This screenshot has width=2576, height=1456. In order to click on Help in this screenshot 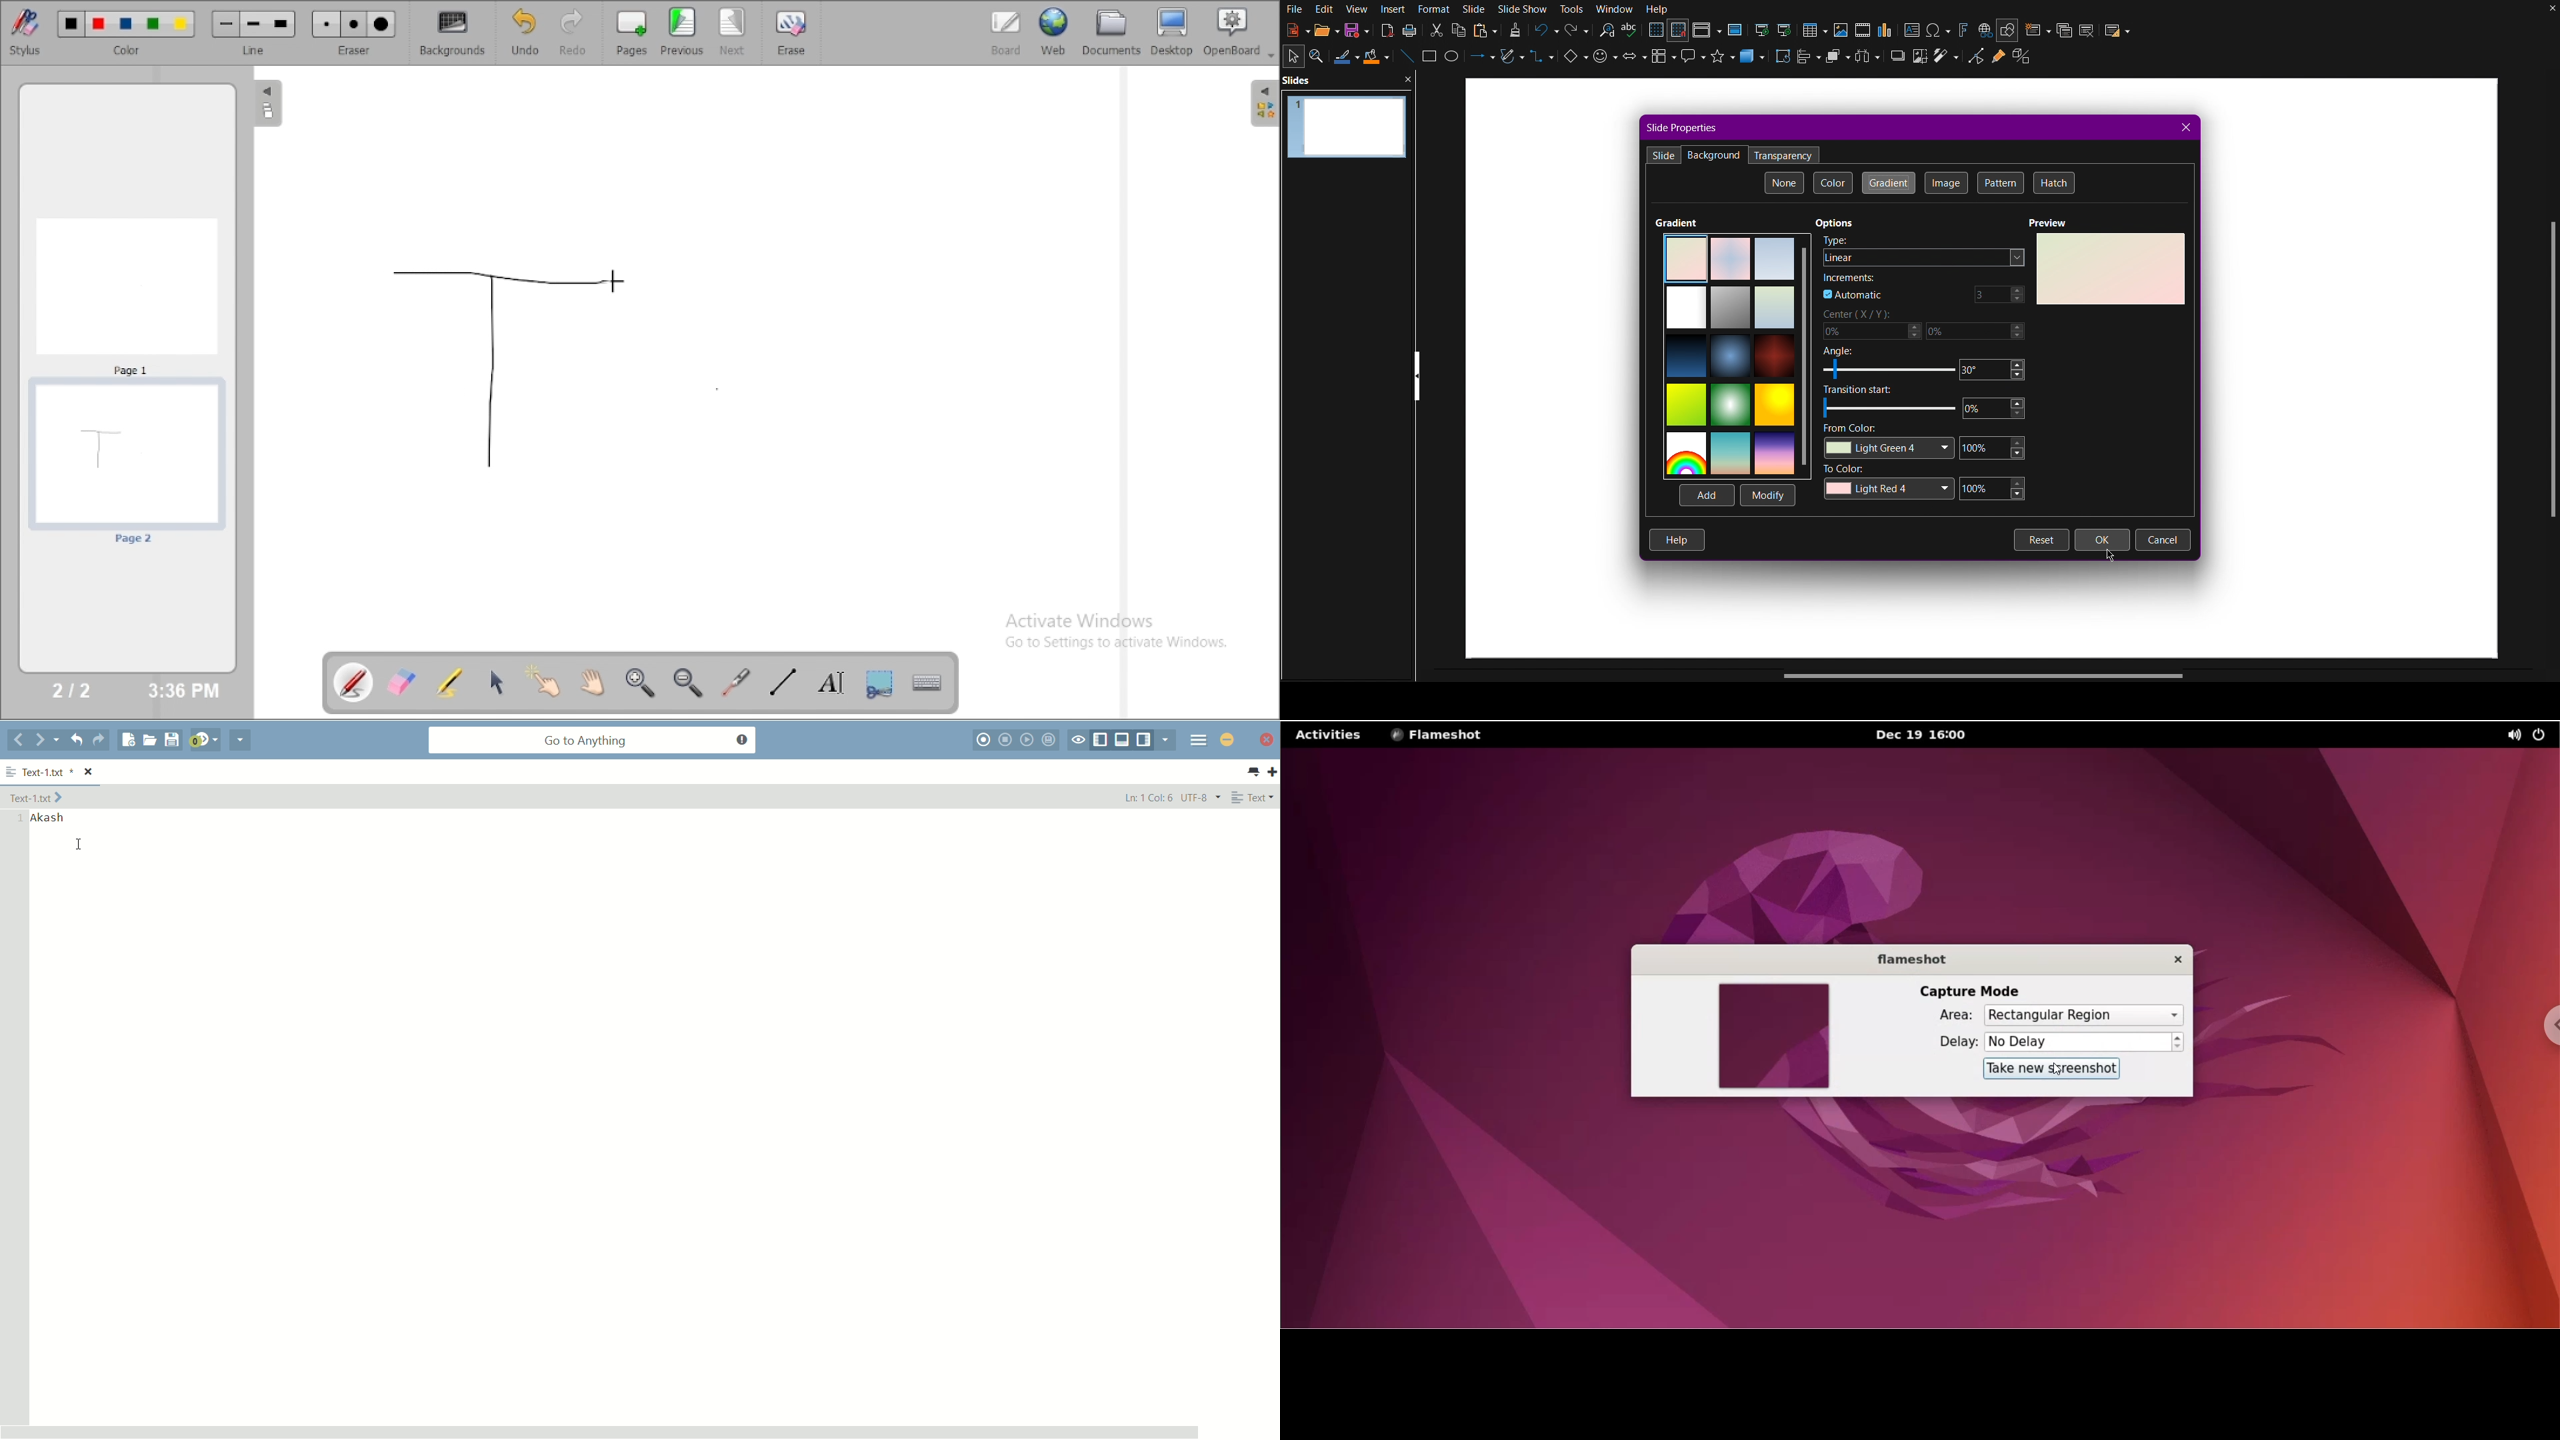, I will do `click(1677, 540)`.